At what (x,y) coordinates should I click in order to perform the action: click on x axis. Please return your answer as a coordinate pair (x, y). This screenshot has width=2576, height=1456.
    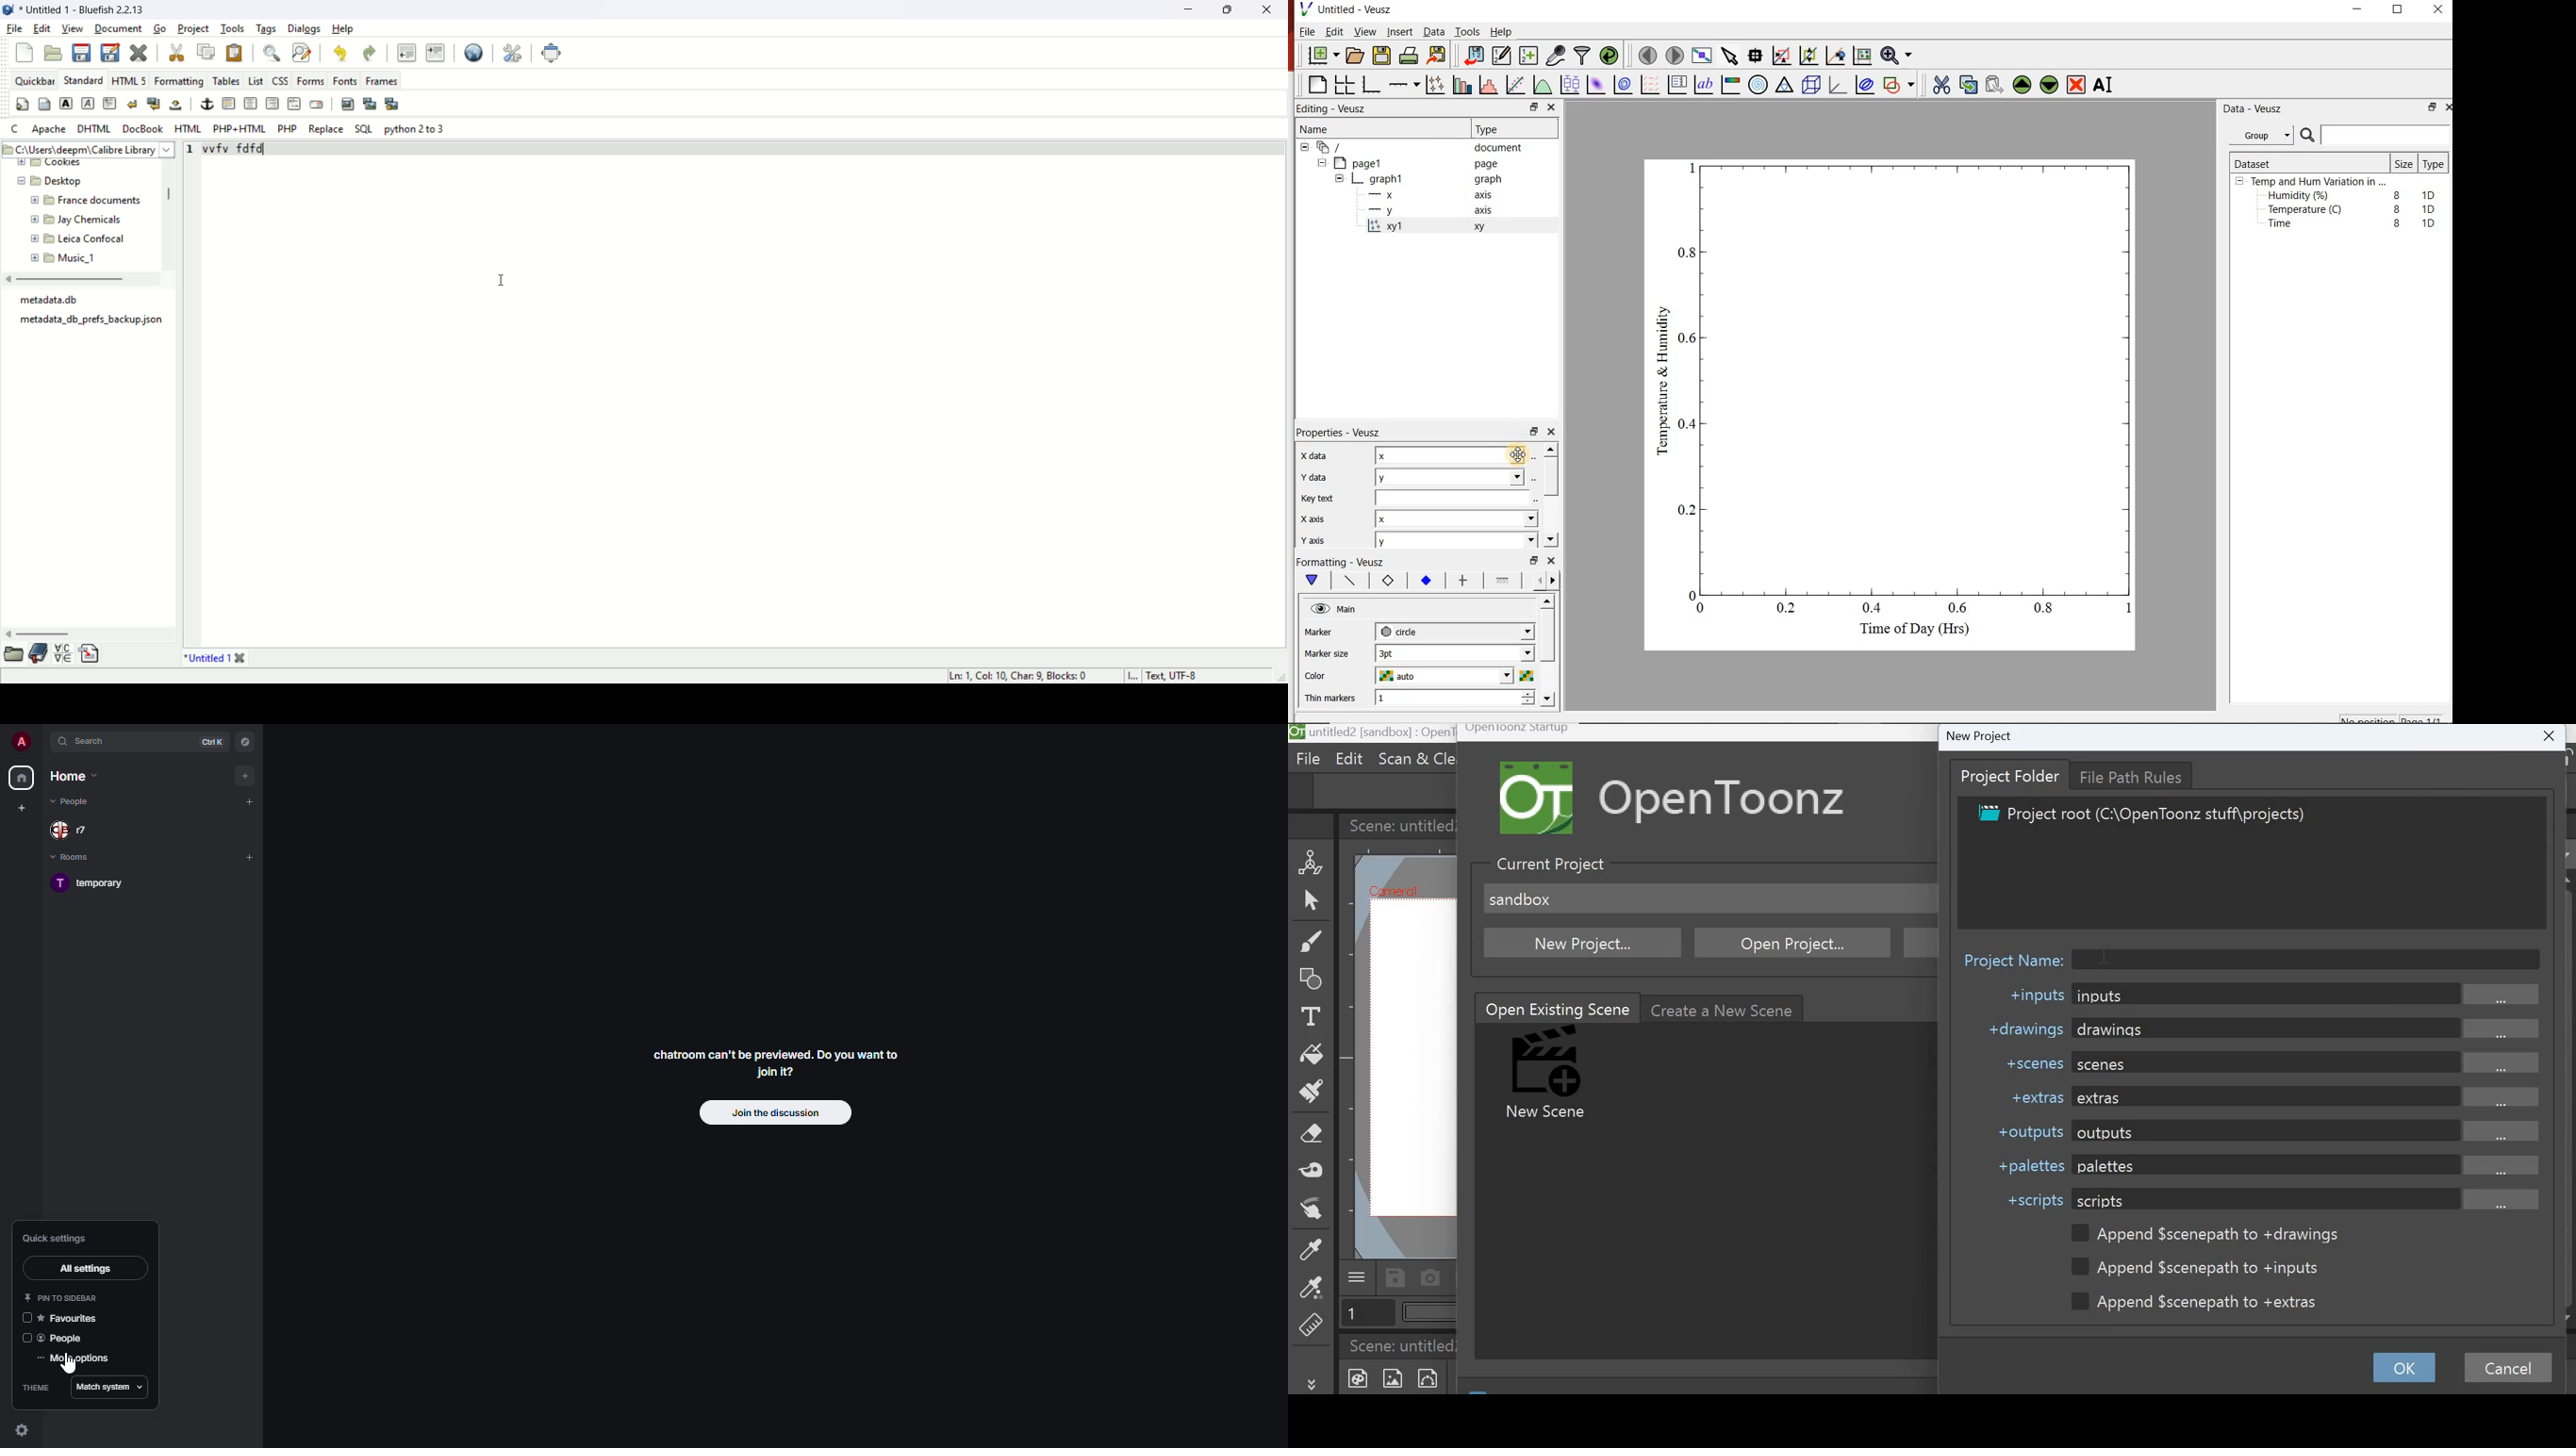
    Looking at the image, I should click on (1321, 518).